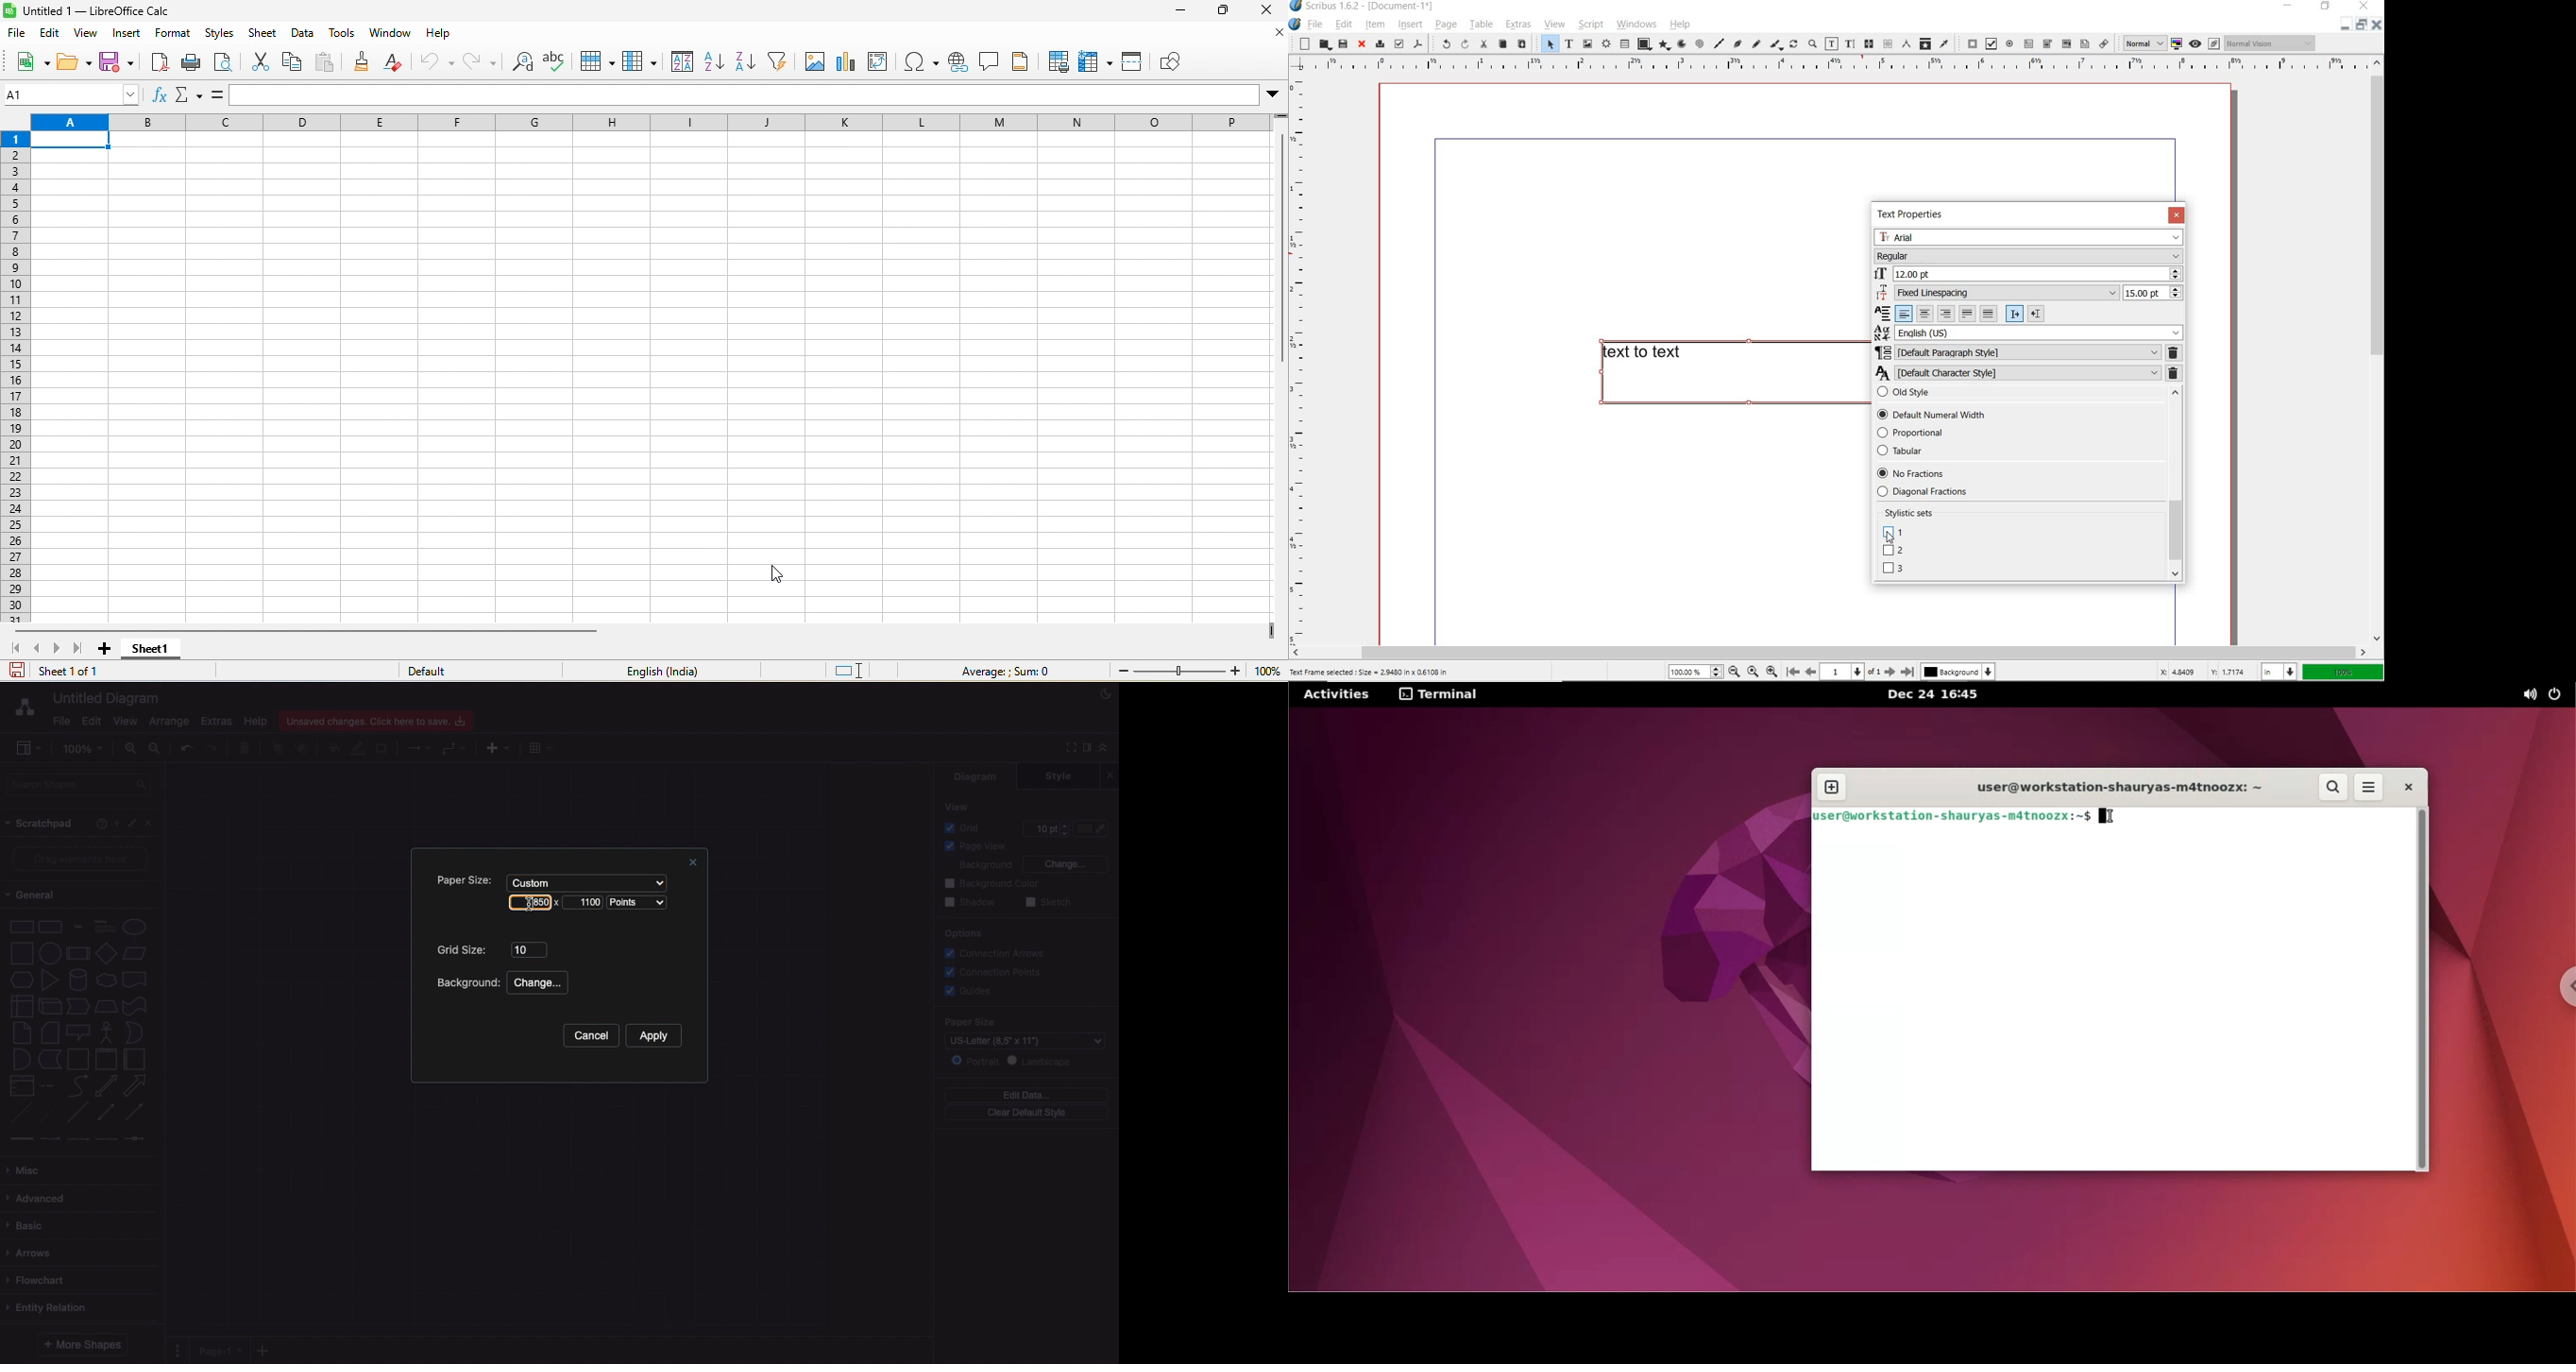 The width and height of the screenshot is (2576, 1372). I want to click on Dashed line, so click(19, 1115).